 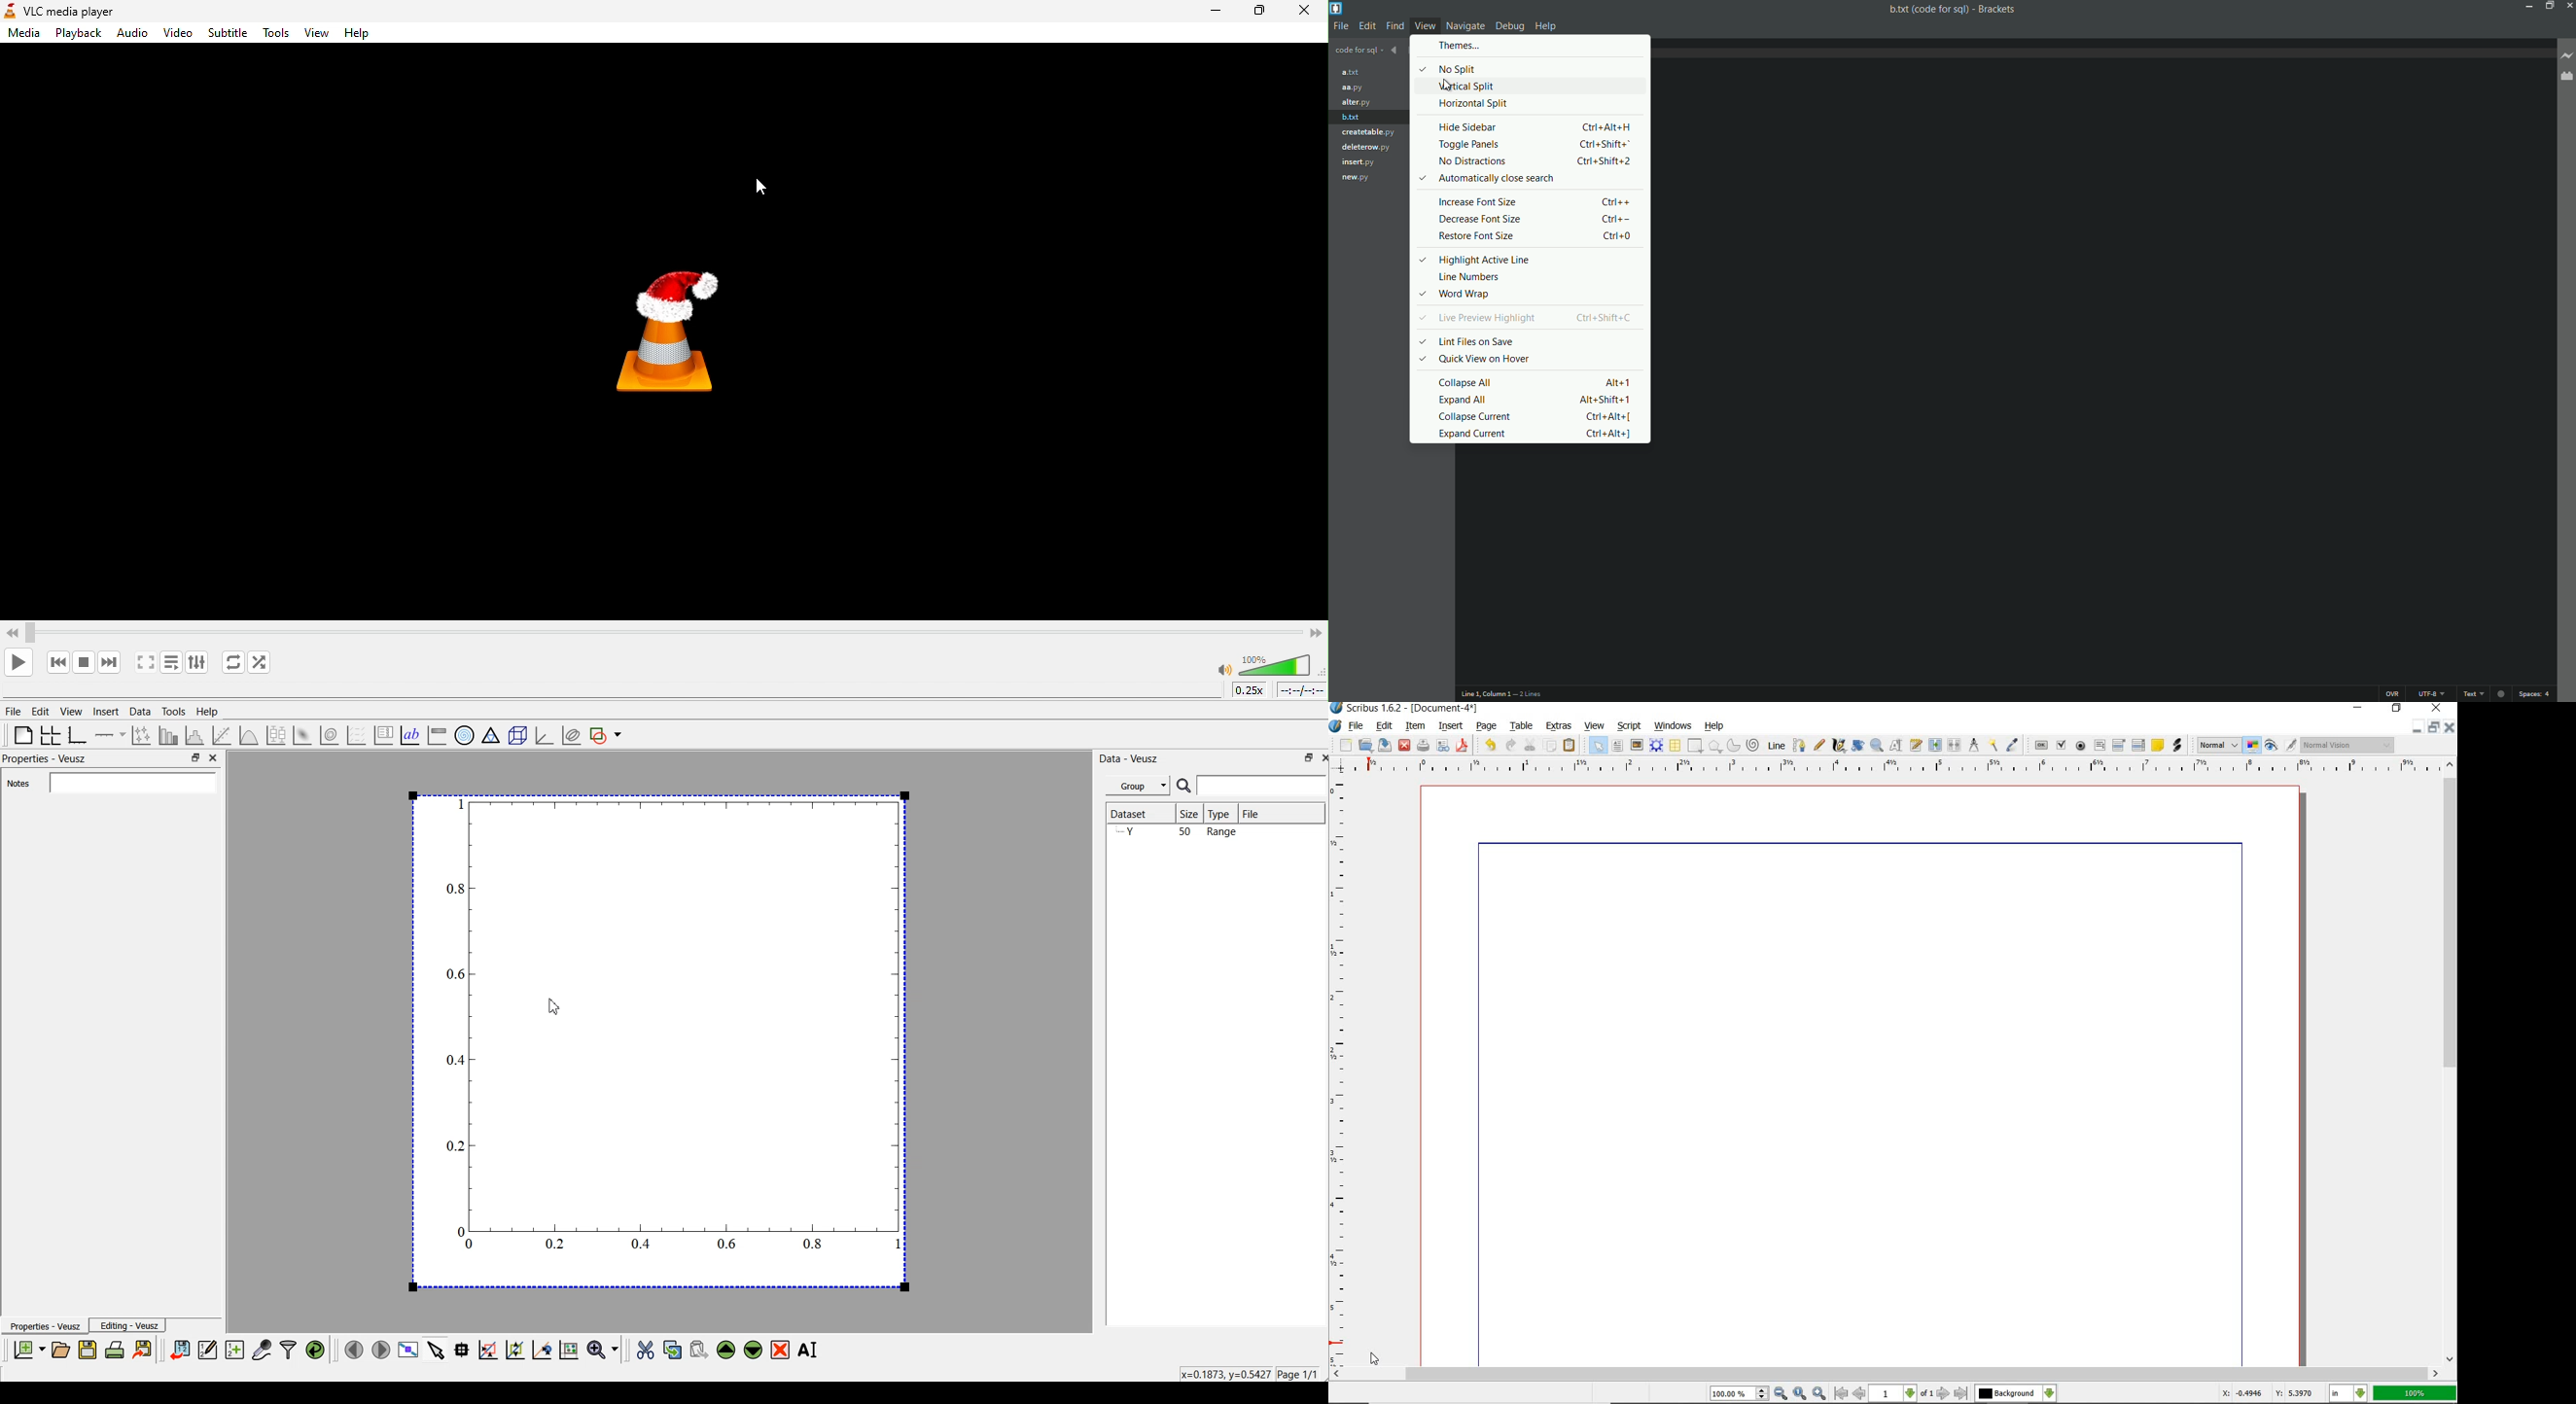 I want to click on redo, so click(x=1510, y=744).